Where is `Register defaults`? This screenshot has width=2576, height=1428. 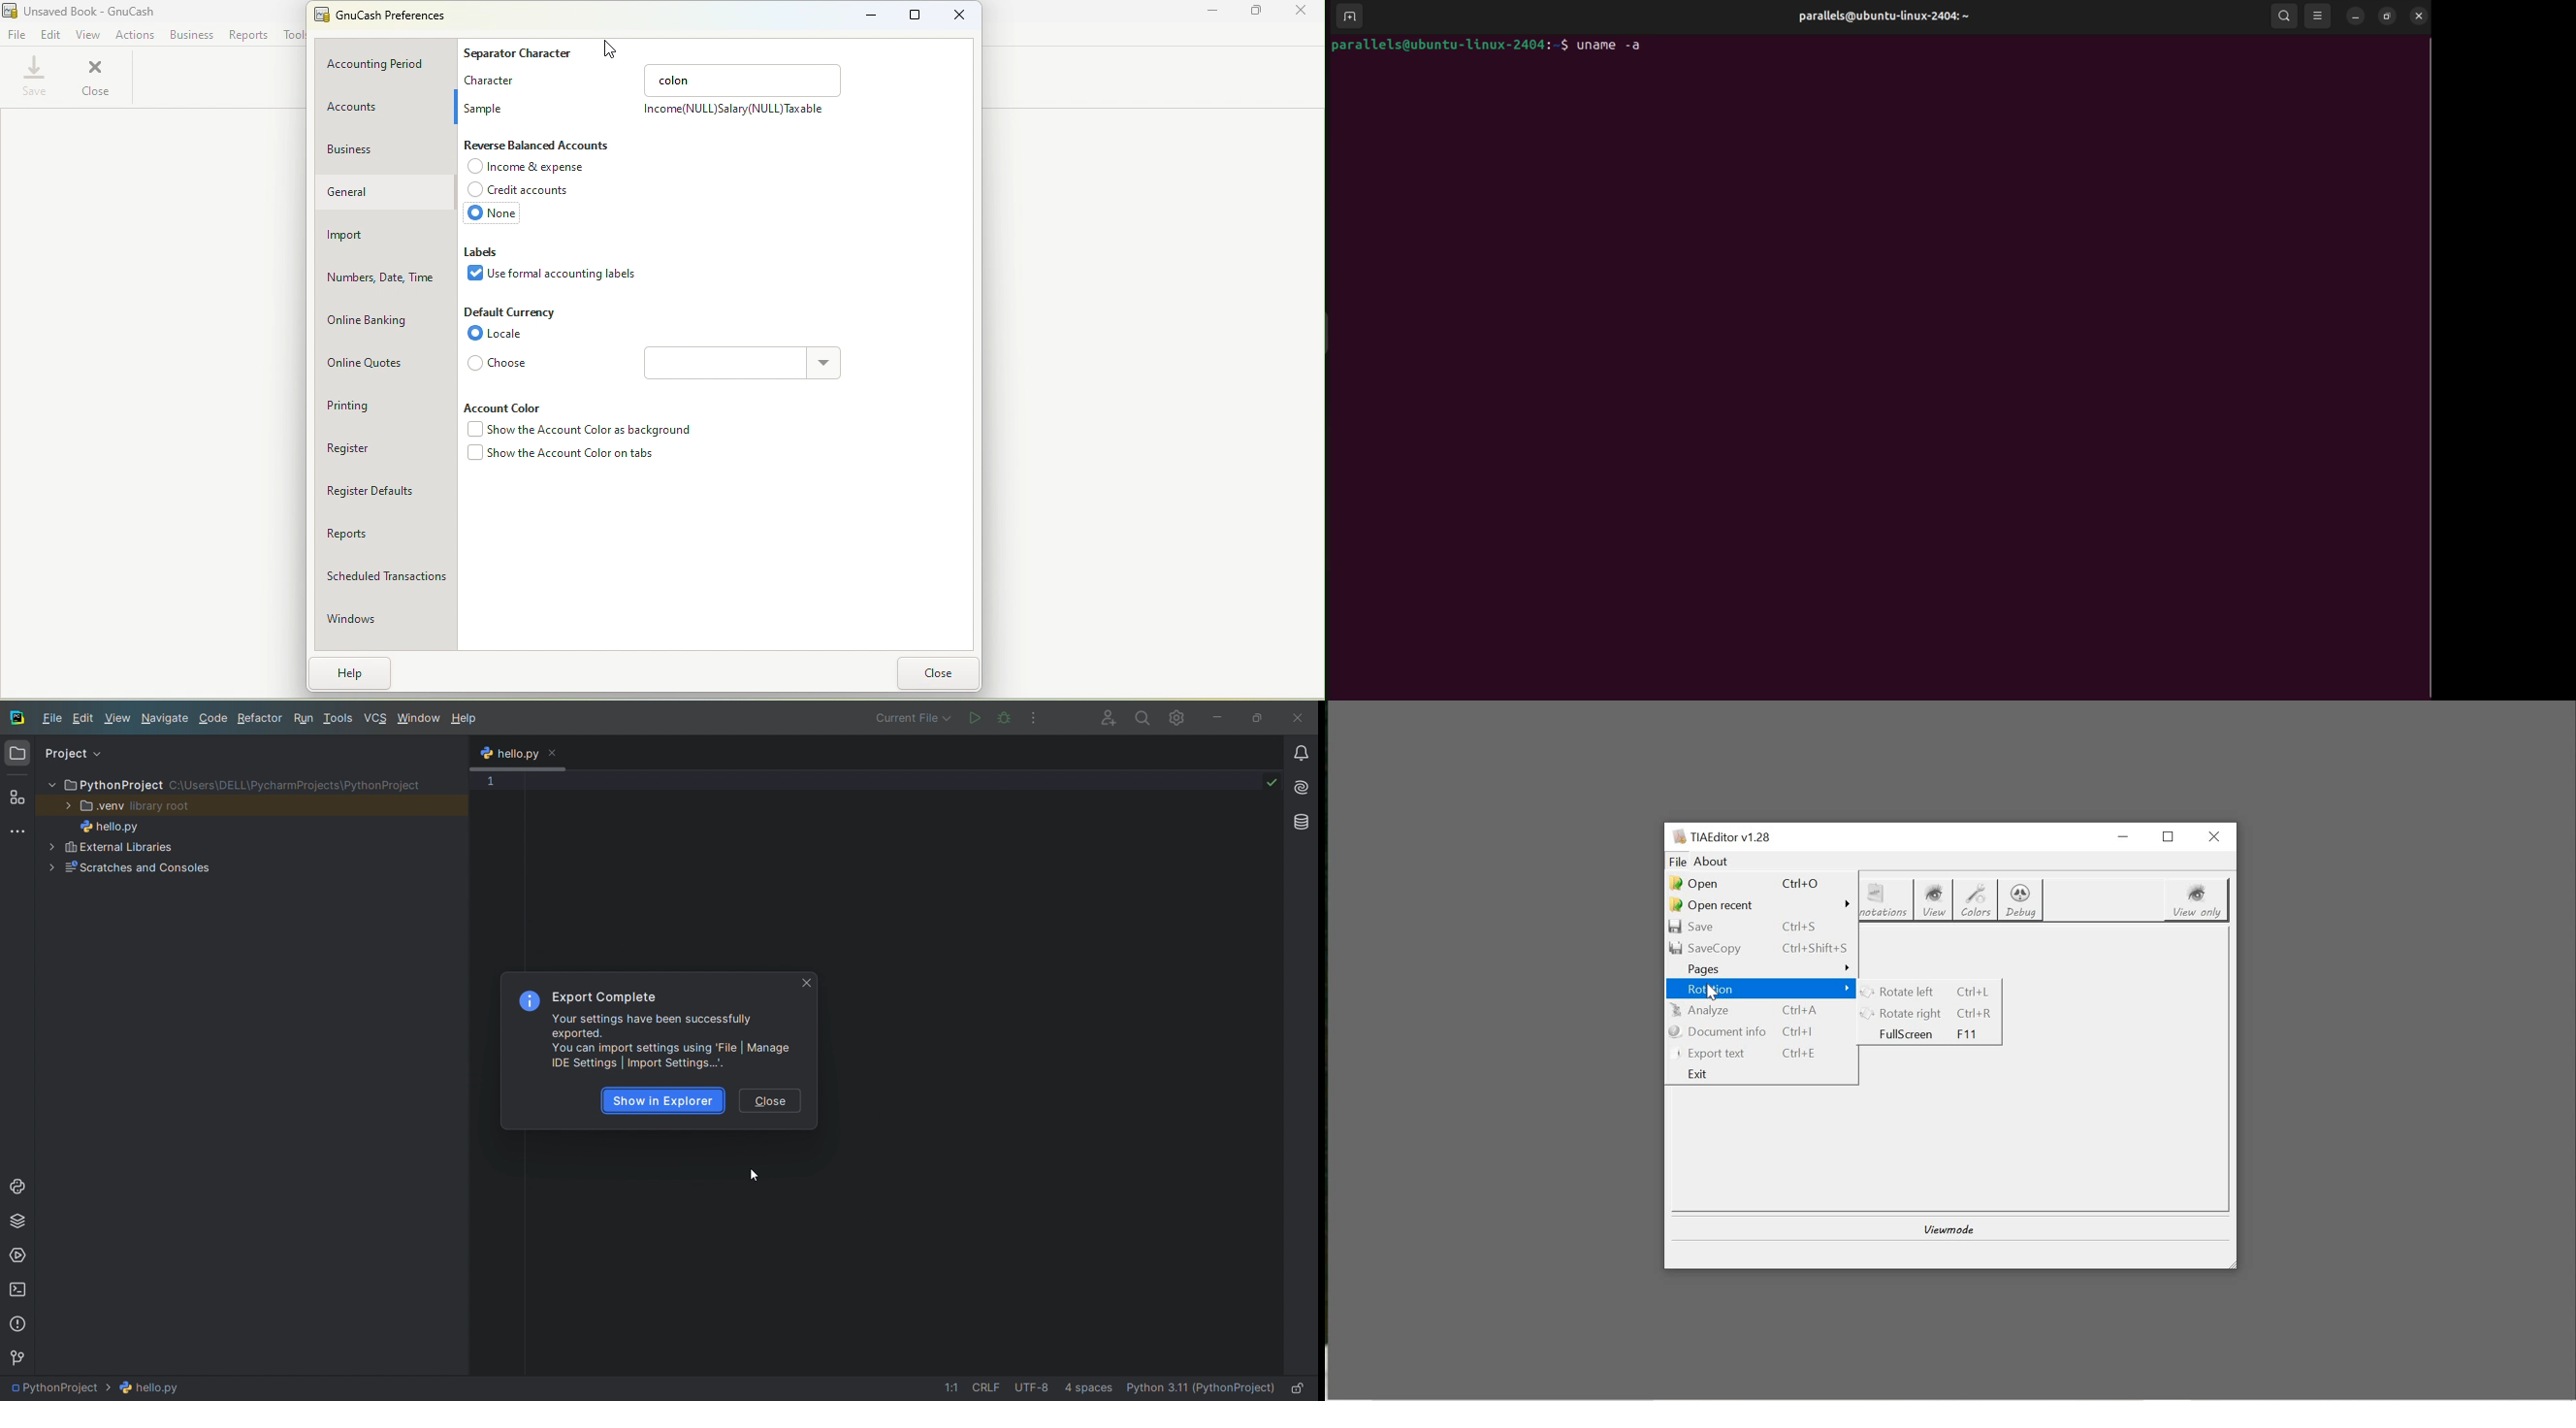 Register defaults is located at coordinates (384, 489).